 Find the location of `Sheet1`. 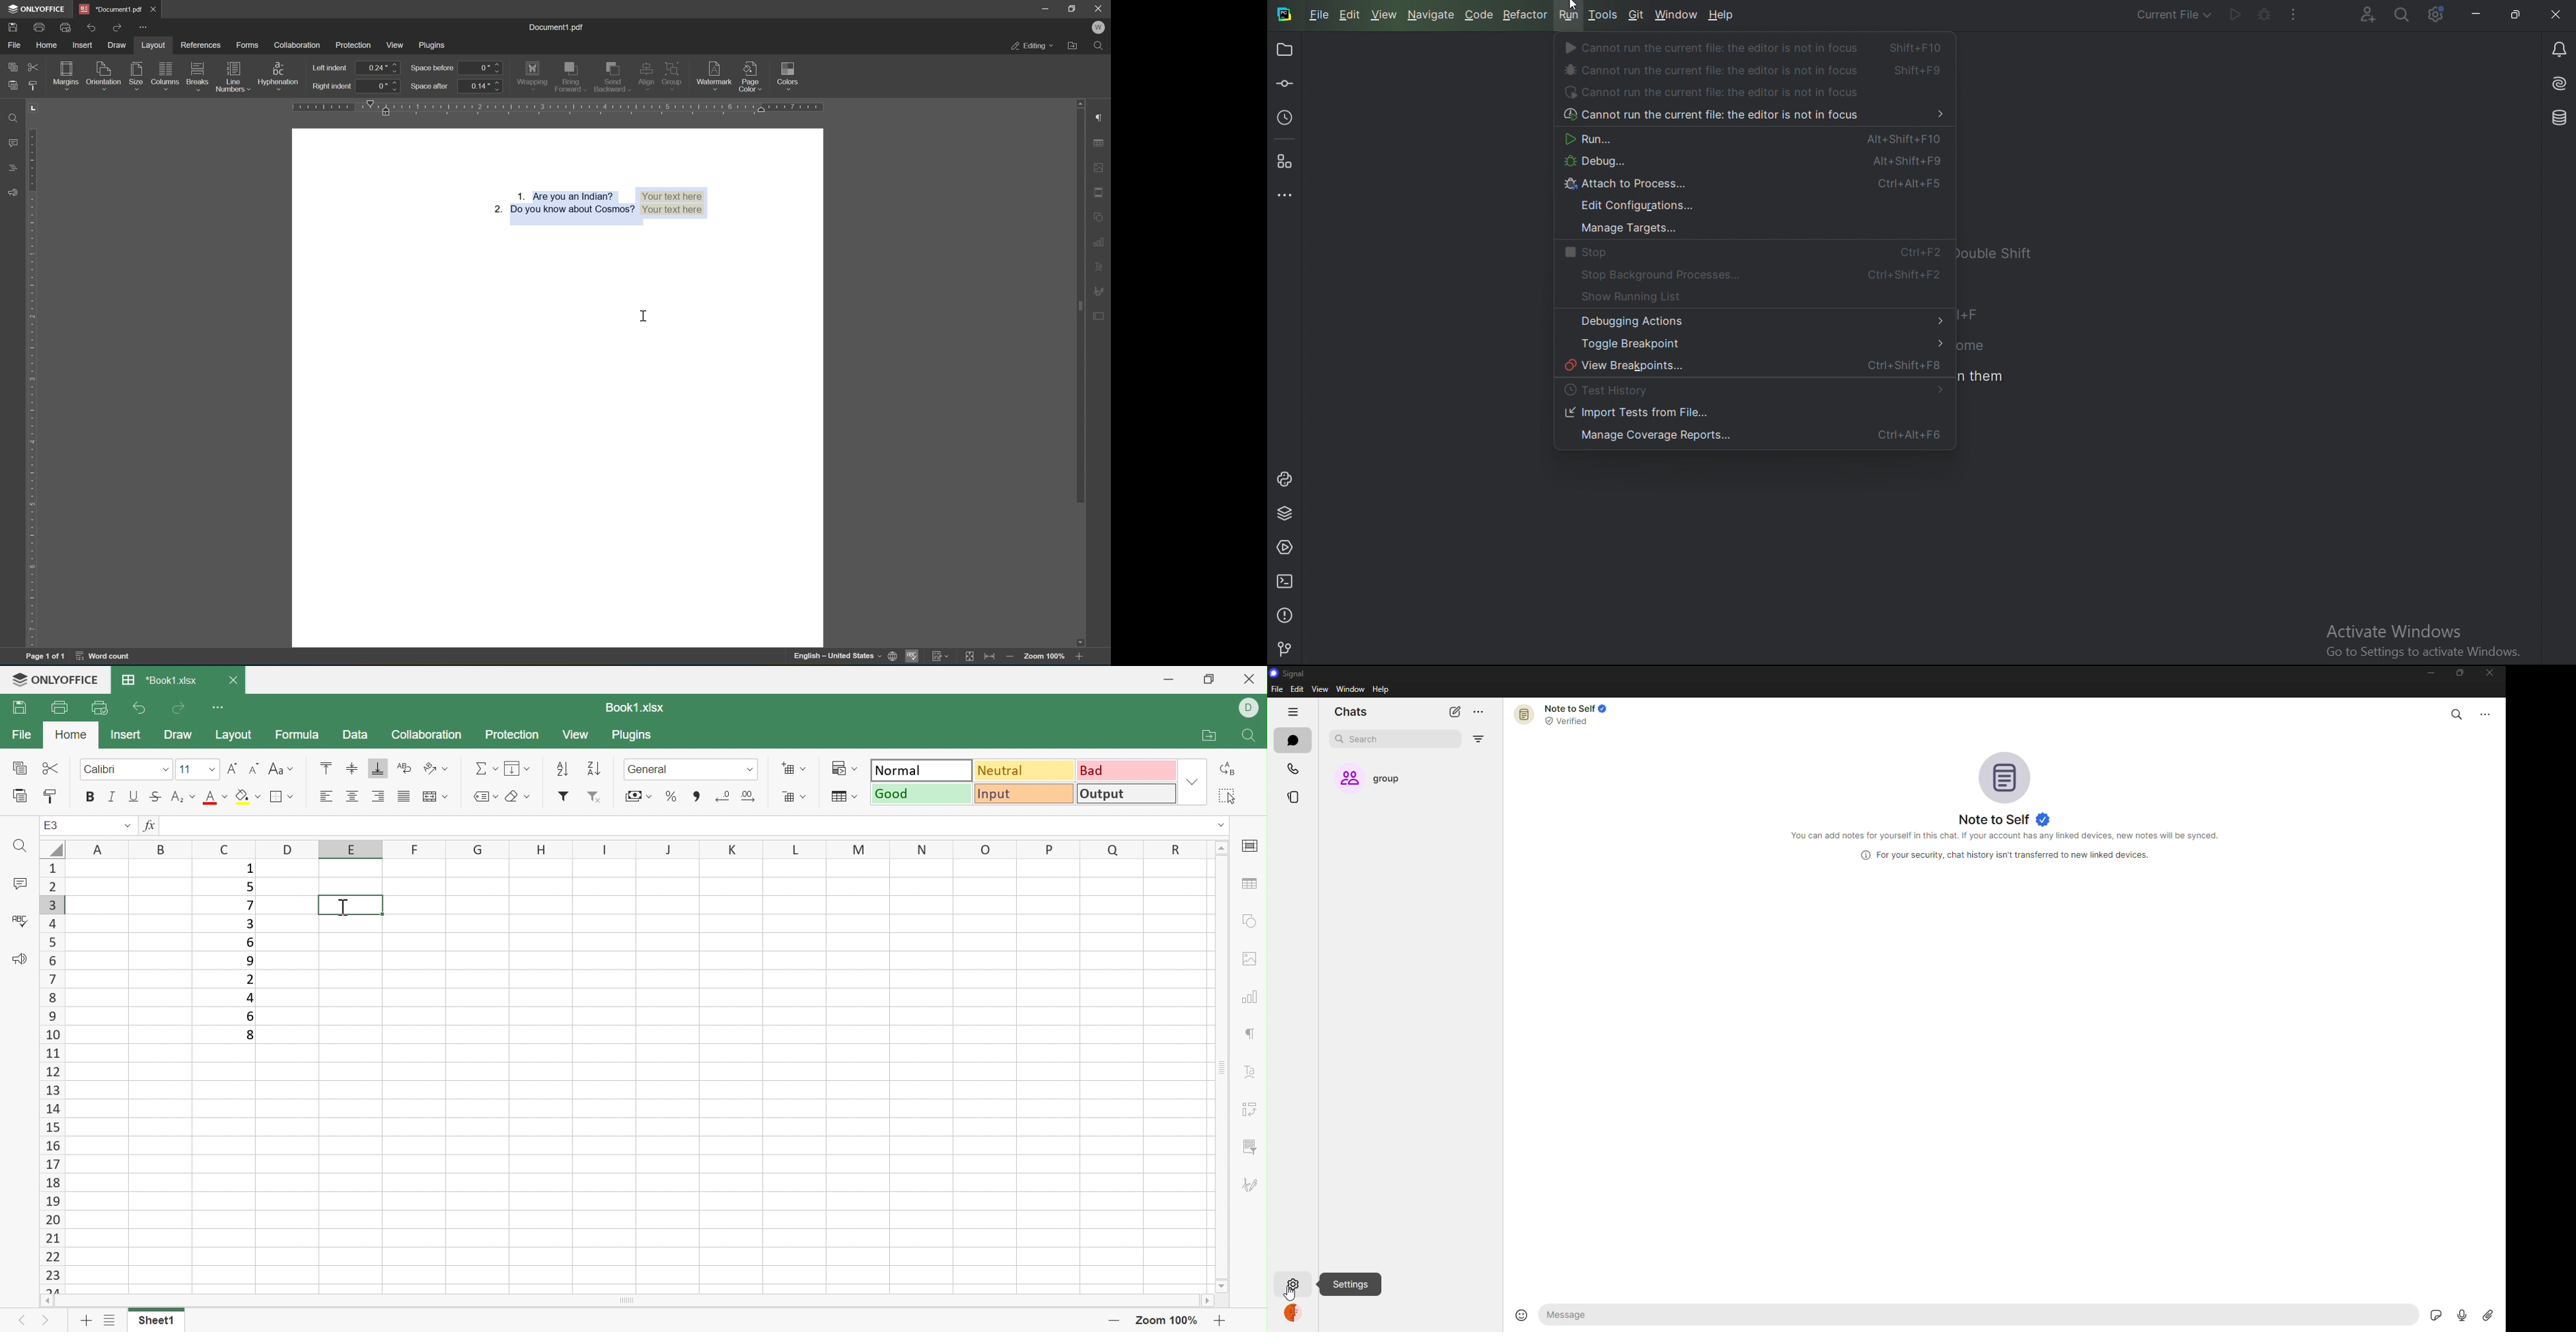

Sheet1 is located at coordinates (157, 1321).